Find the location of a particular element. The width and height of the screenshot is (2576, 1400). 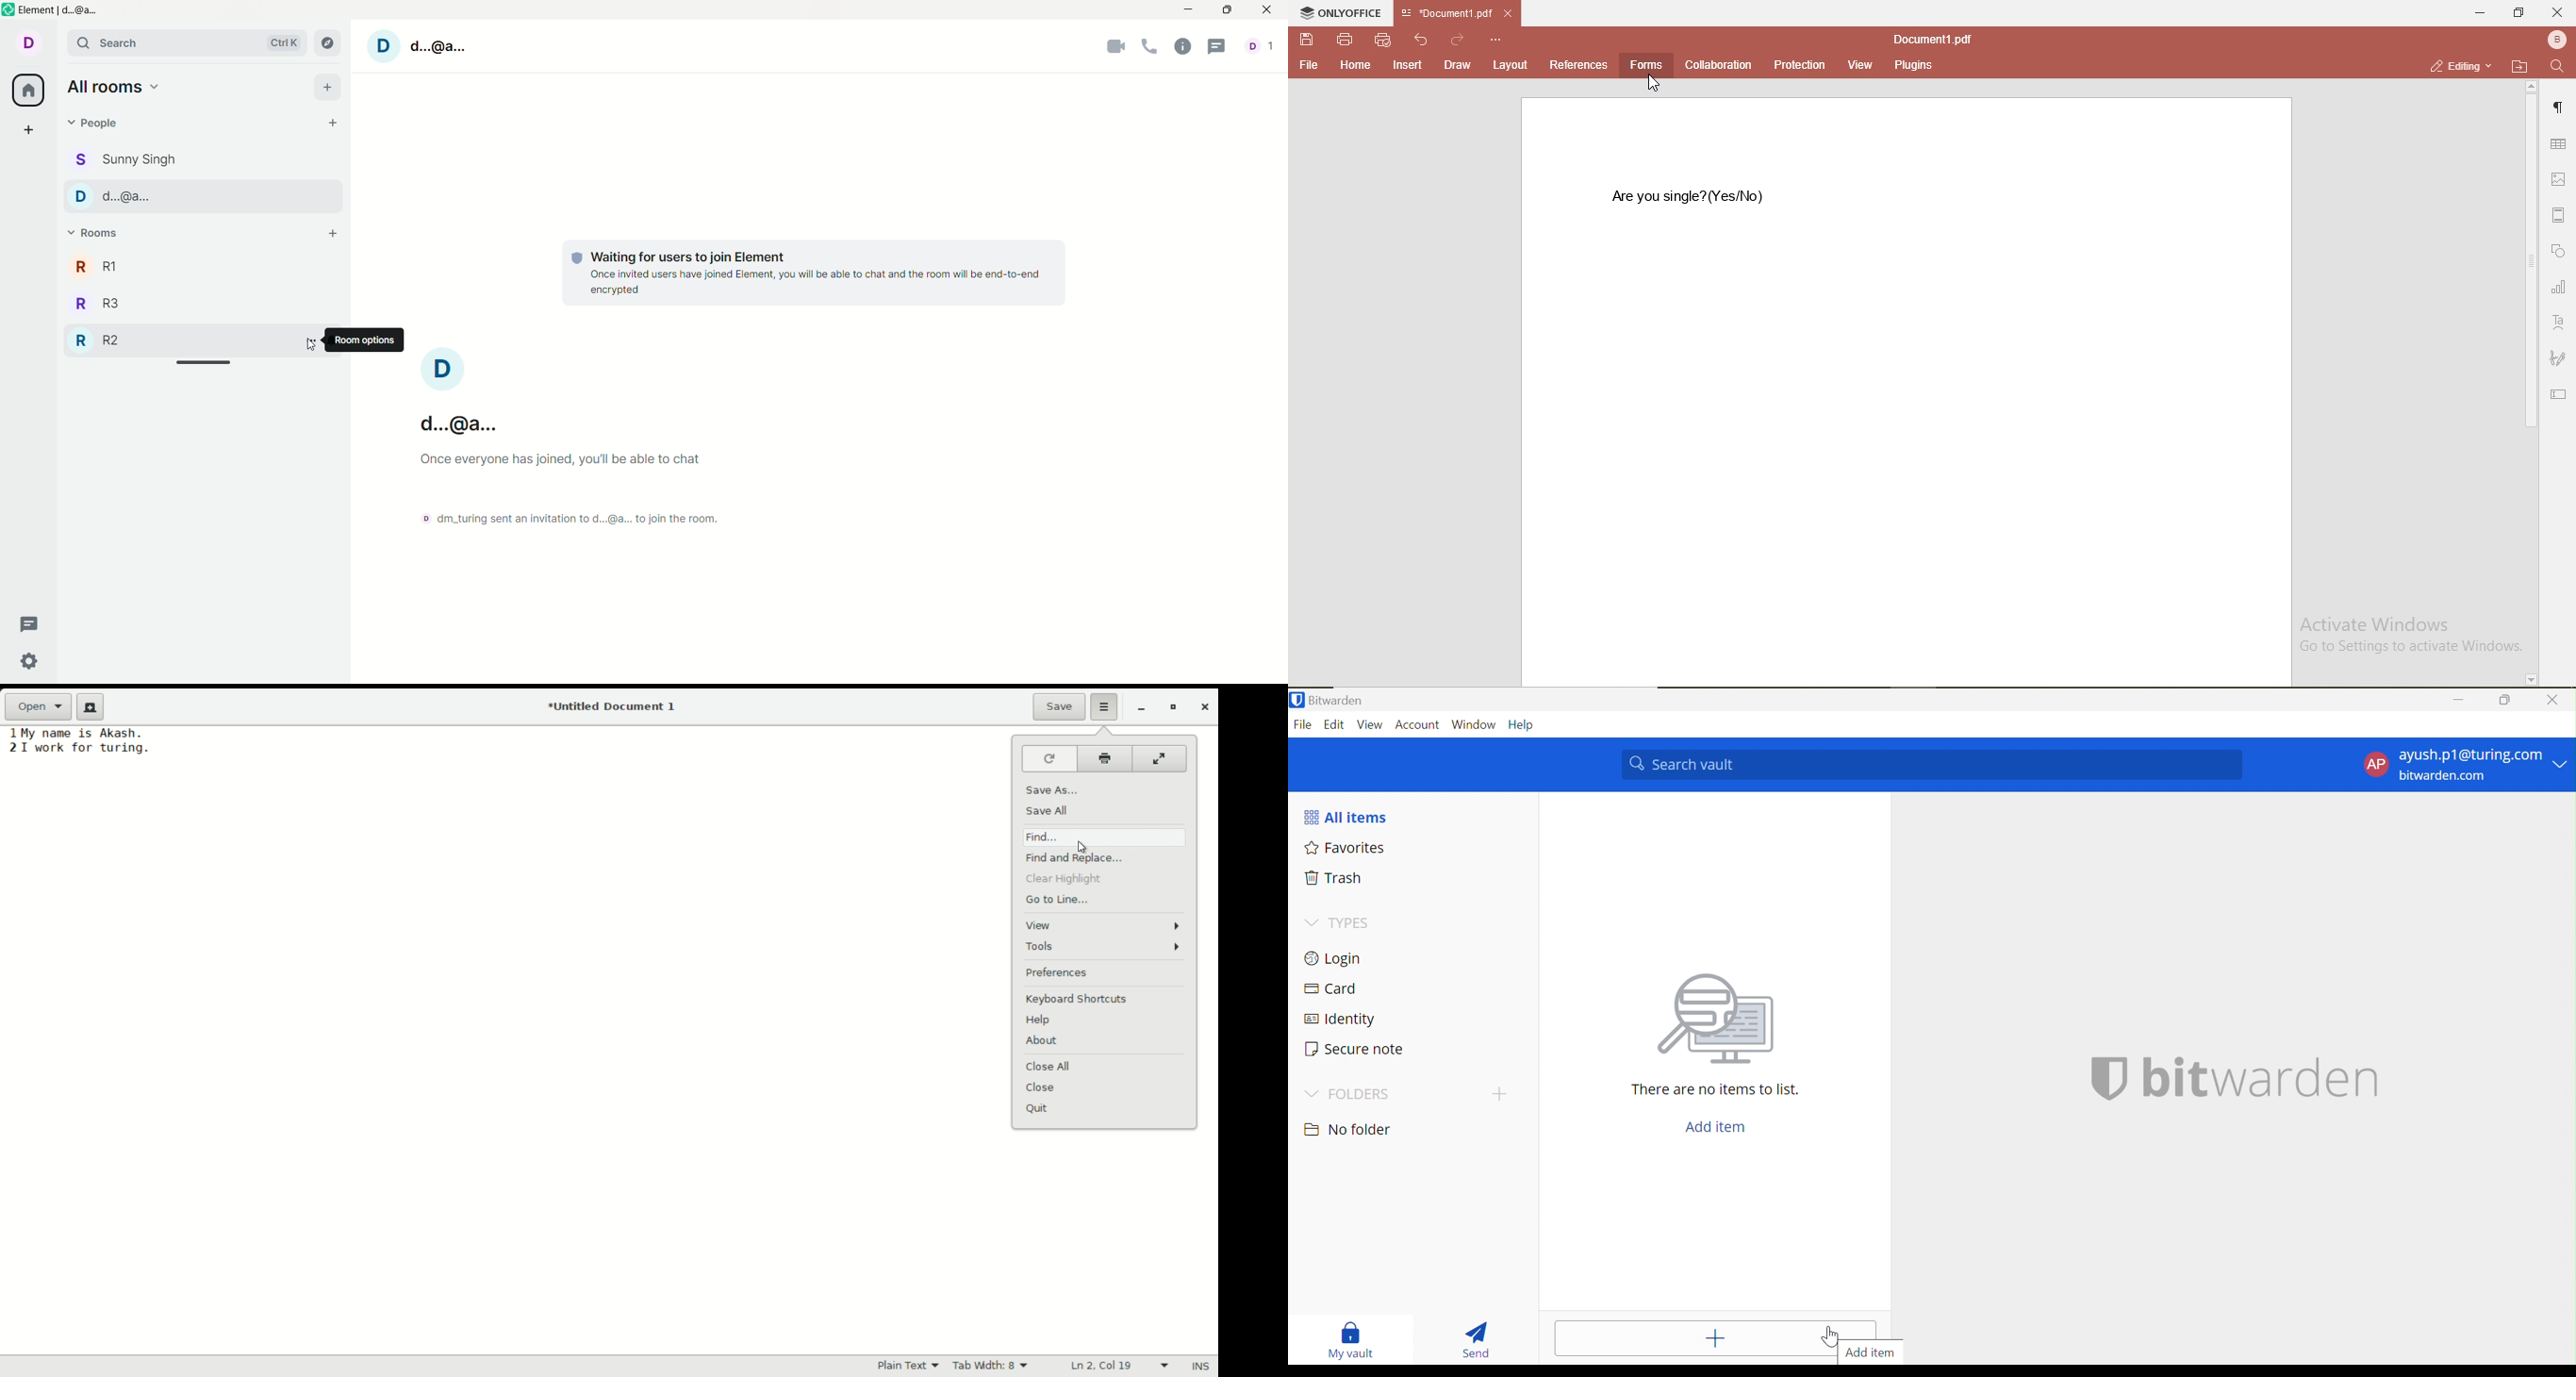

forms is located at coordinates (1645, 65).